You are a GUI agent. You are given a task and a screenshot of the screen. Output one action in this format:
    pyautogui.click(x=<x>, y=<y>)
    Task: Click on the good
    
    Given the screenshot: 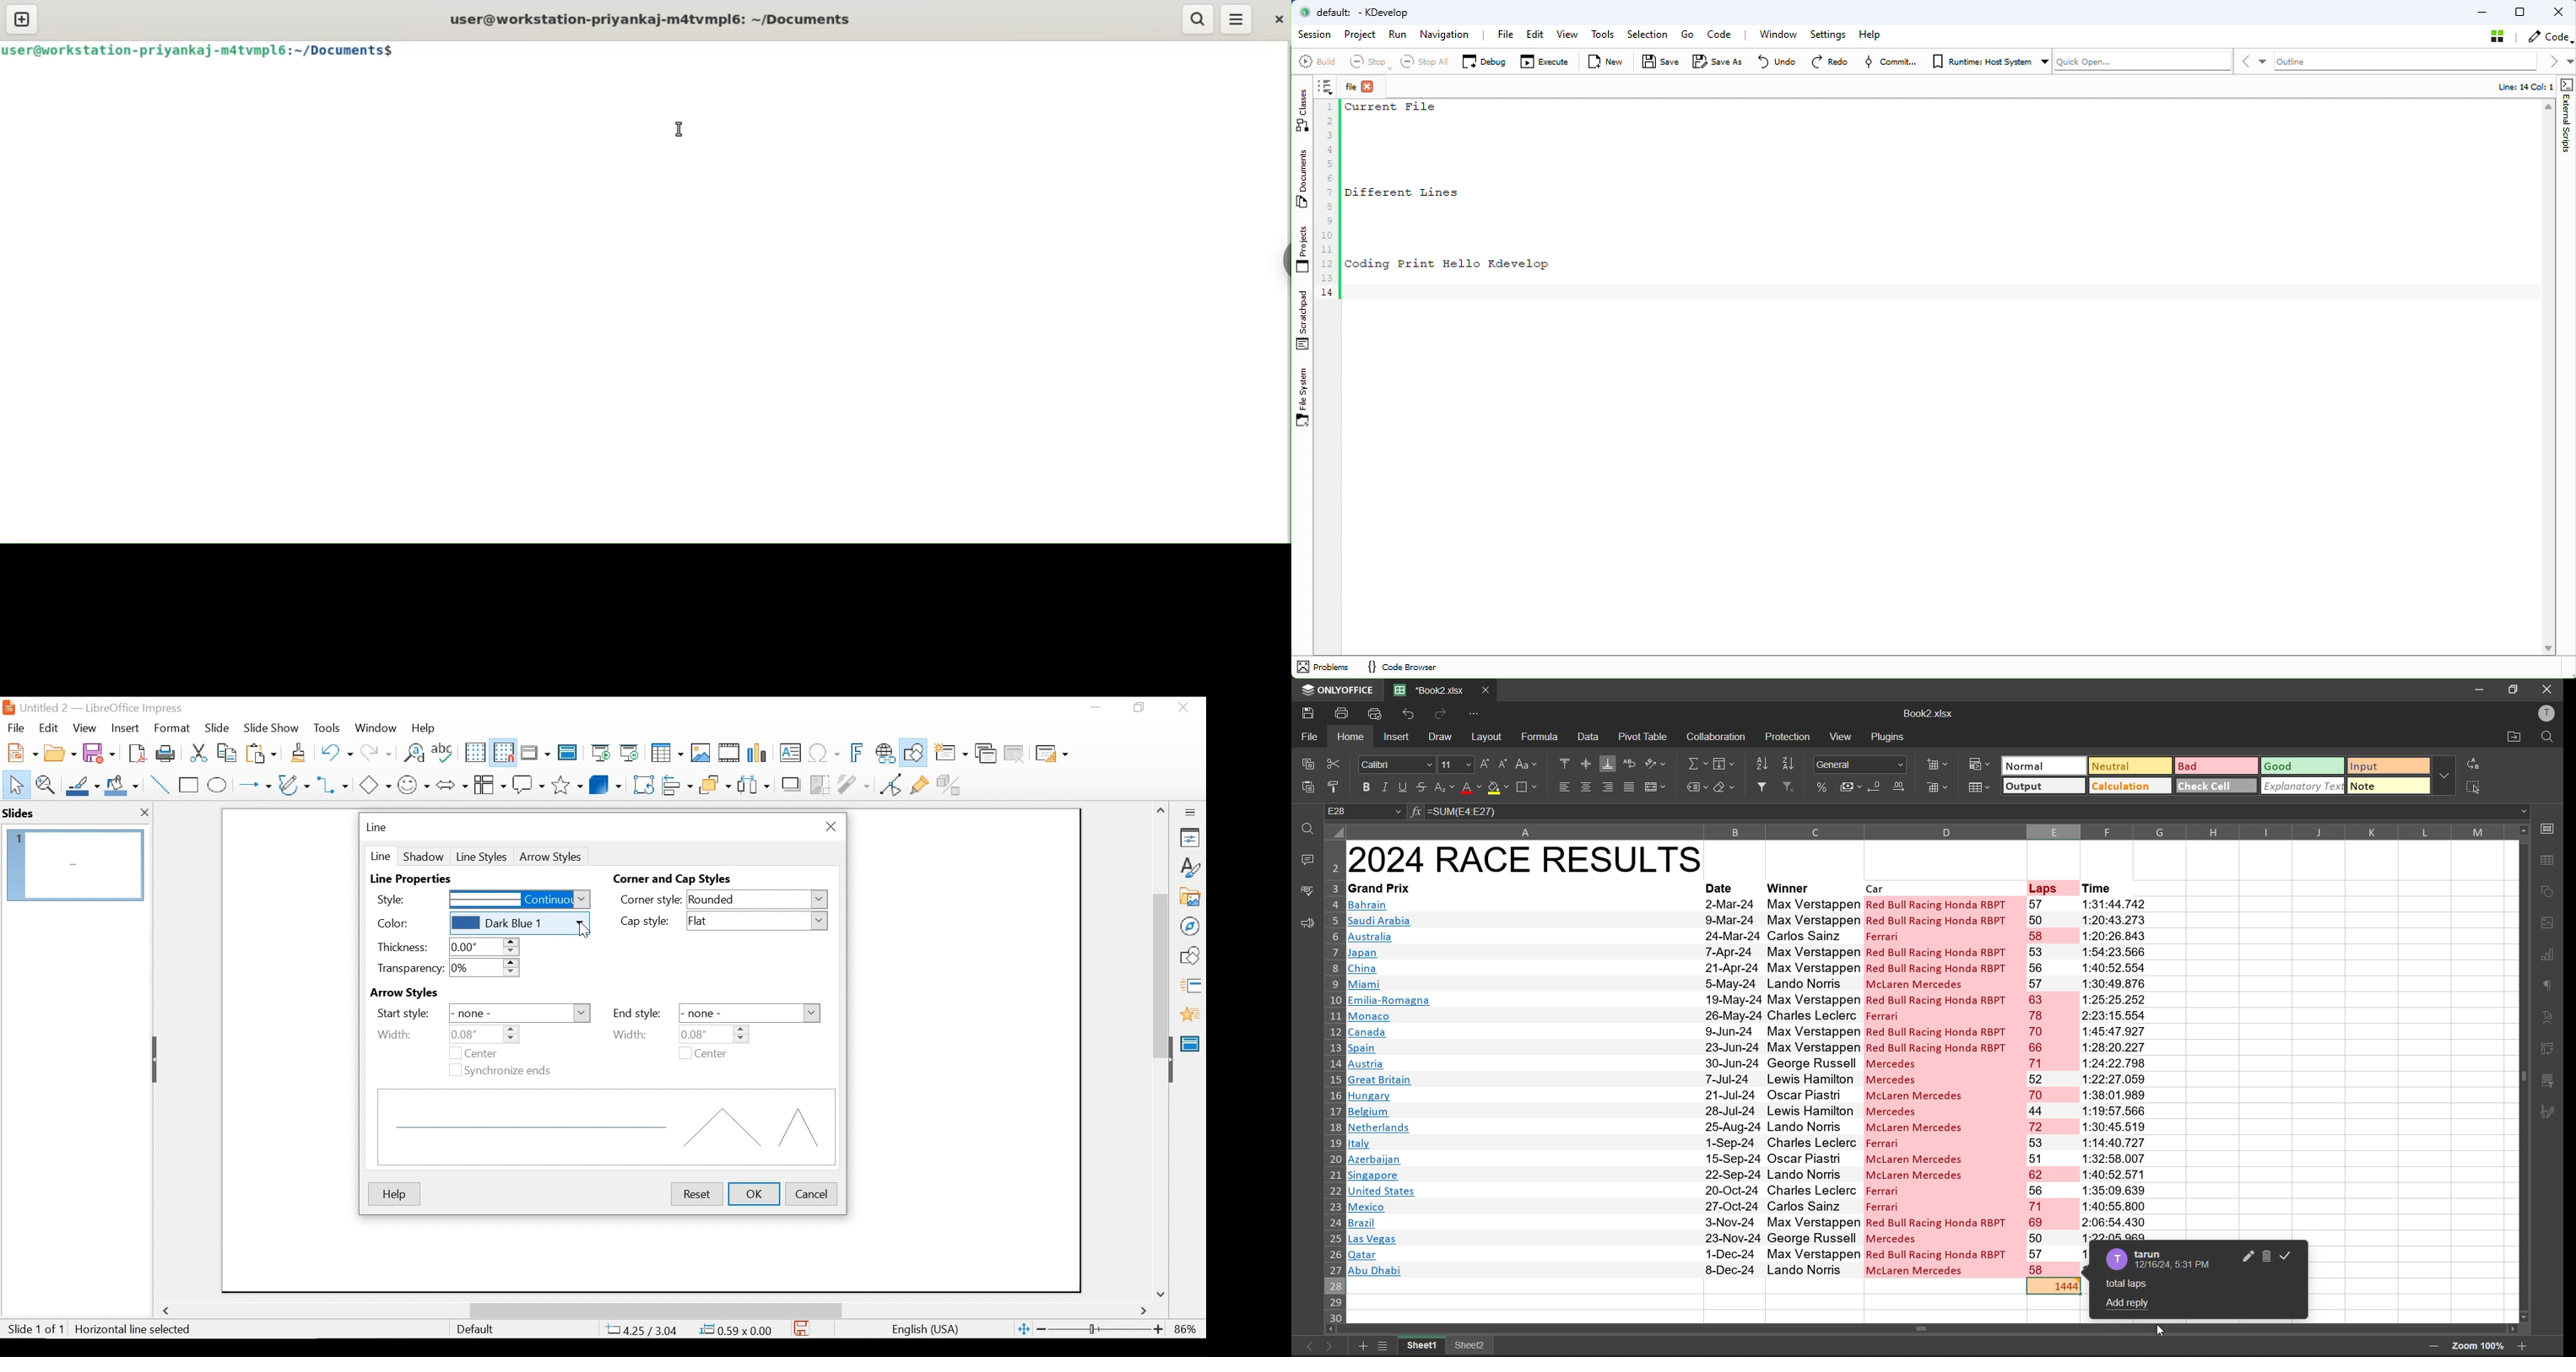 What is the action you would take?
    pyautogui.click(x=2301, y=765)
    